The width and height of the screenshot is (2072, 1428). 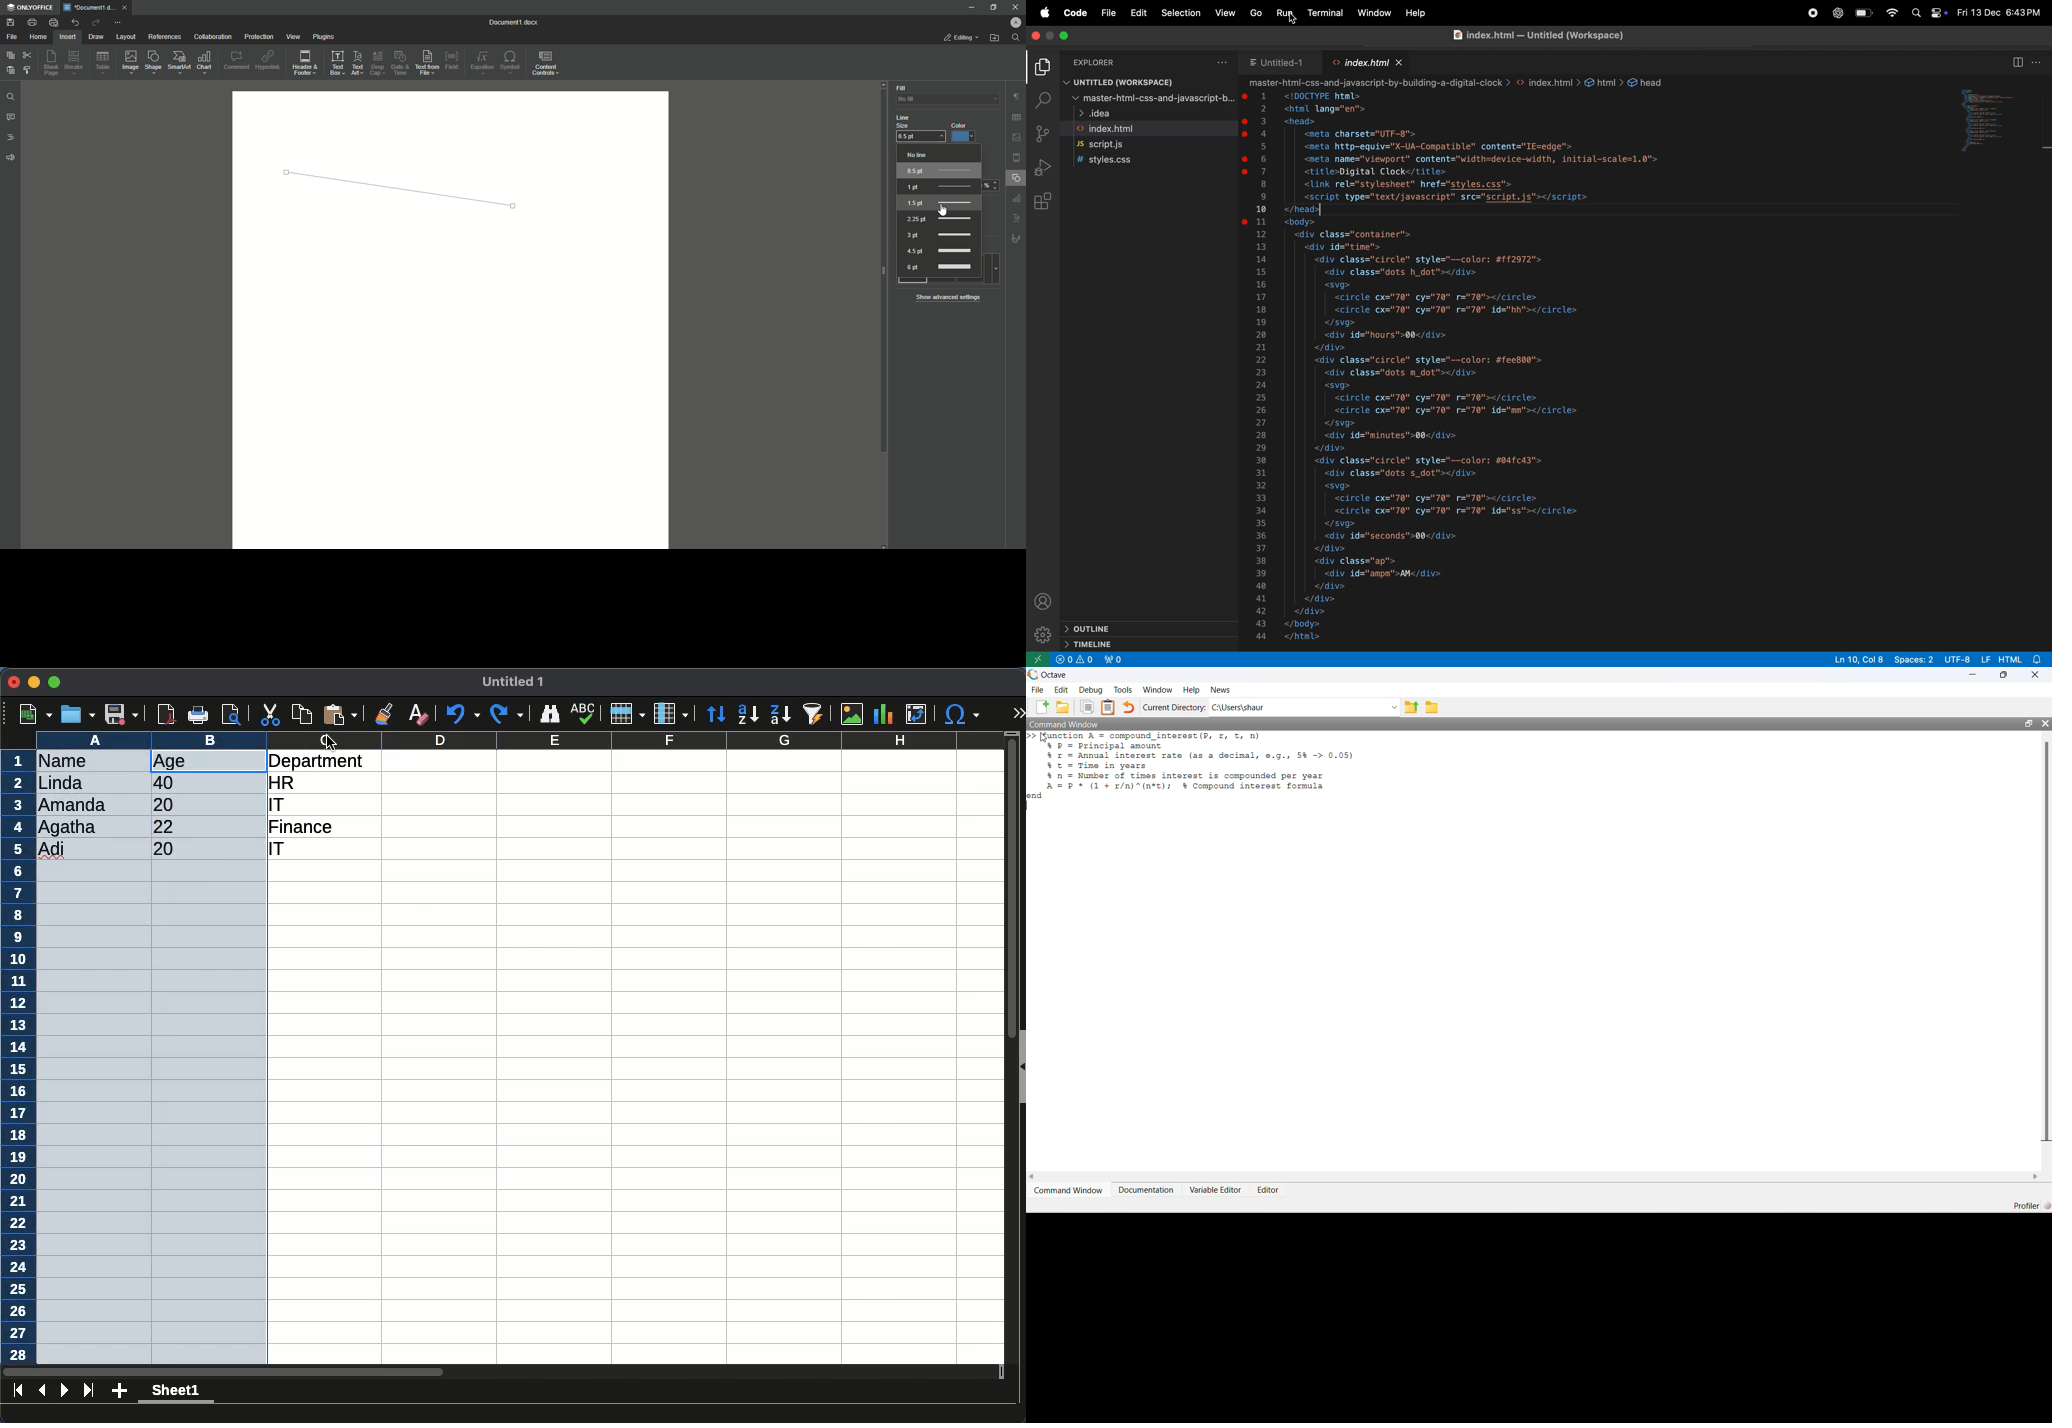 I want to click on new, so click(x=34, y=714).